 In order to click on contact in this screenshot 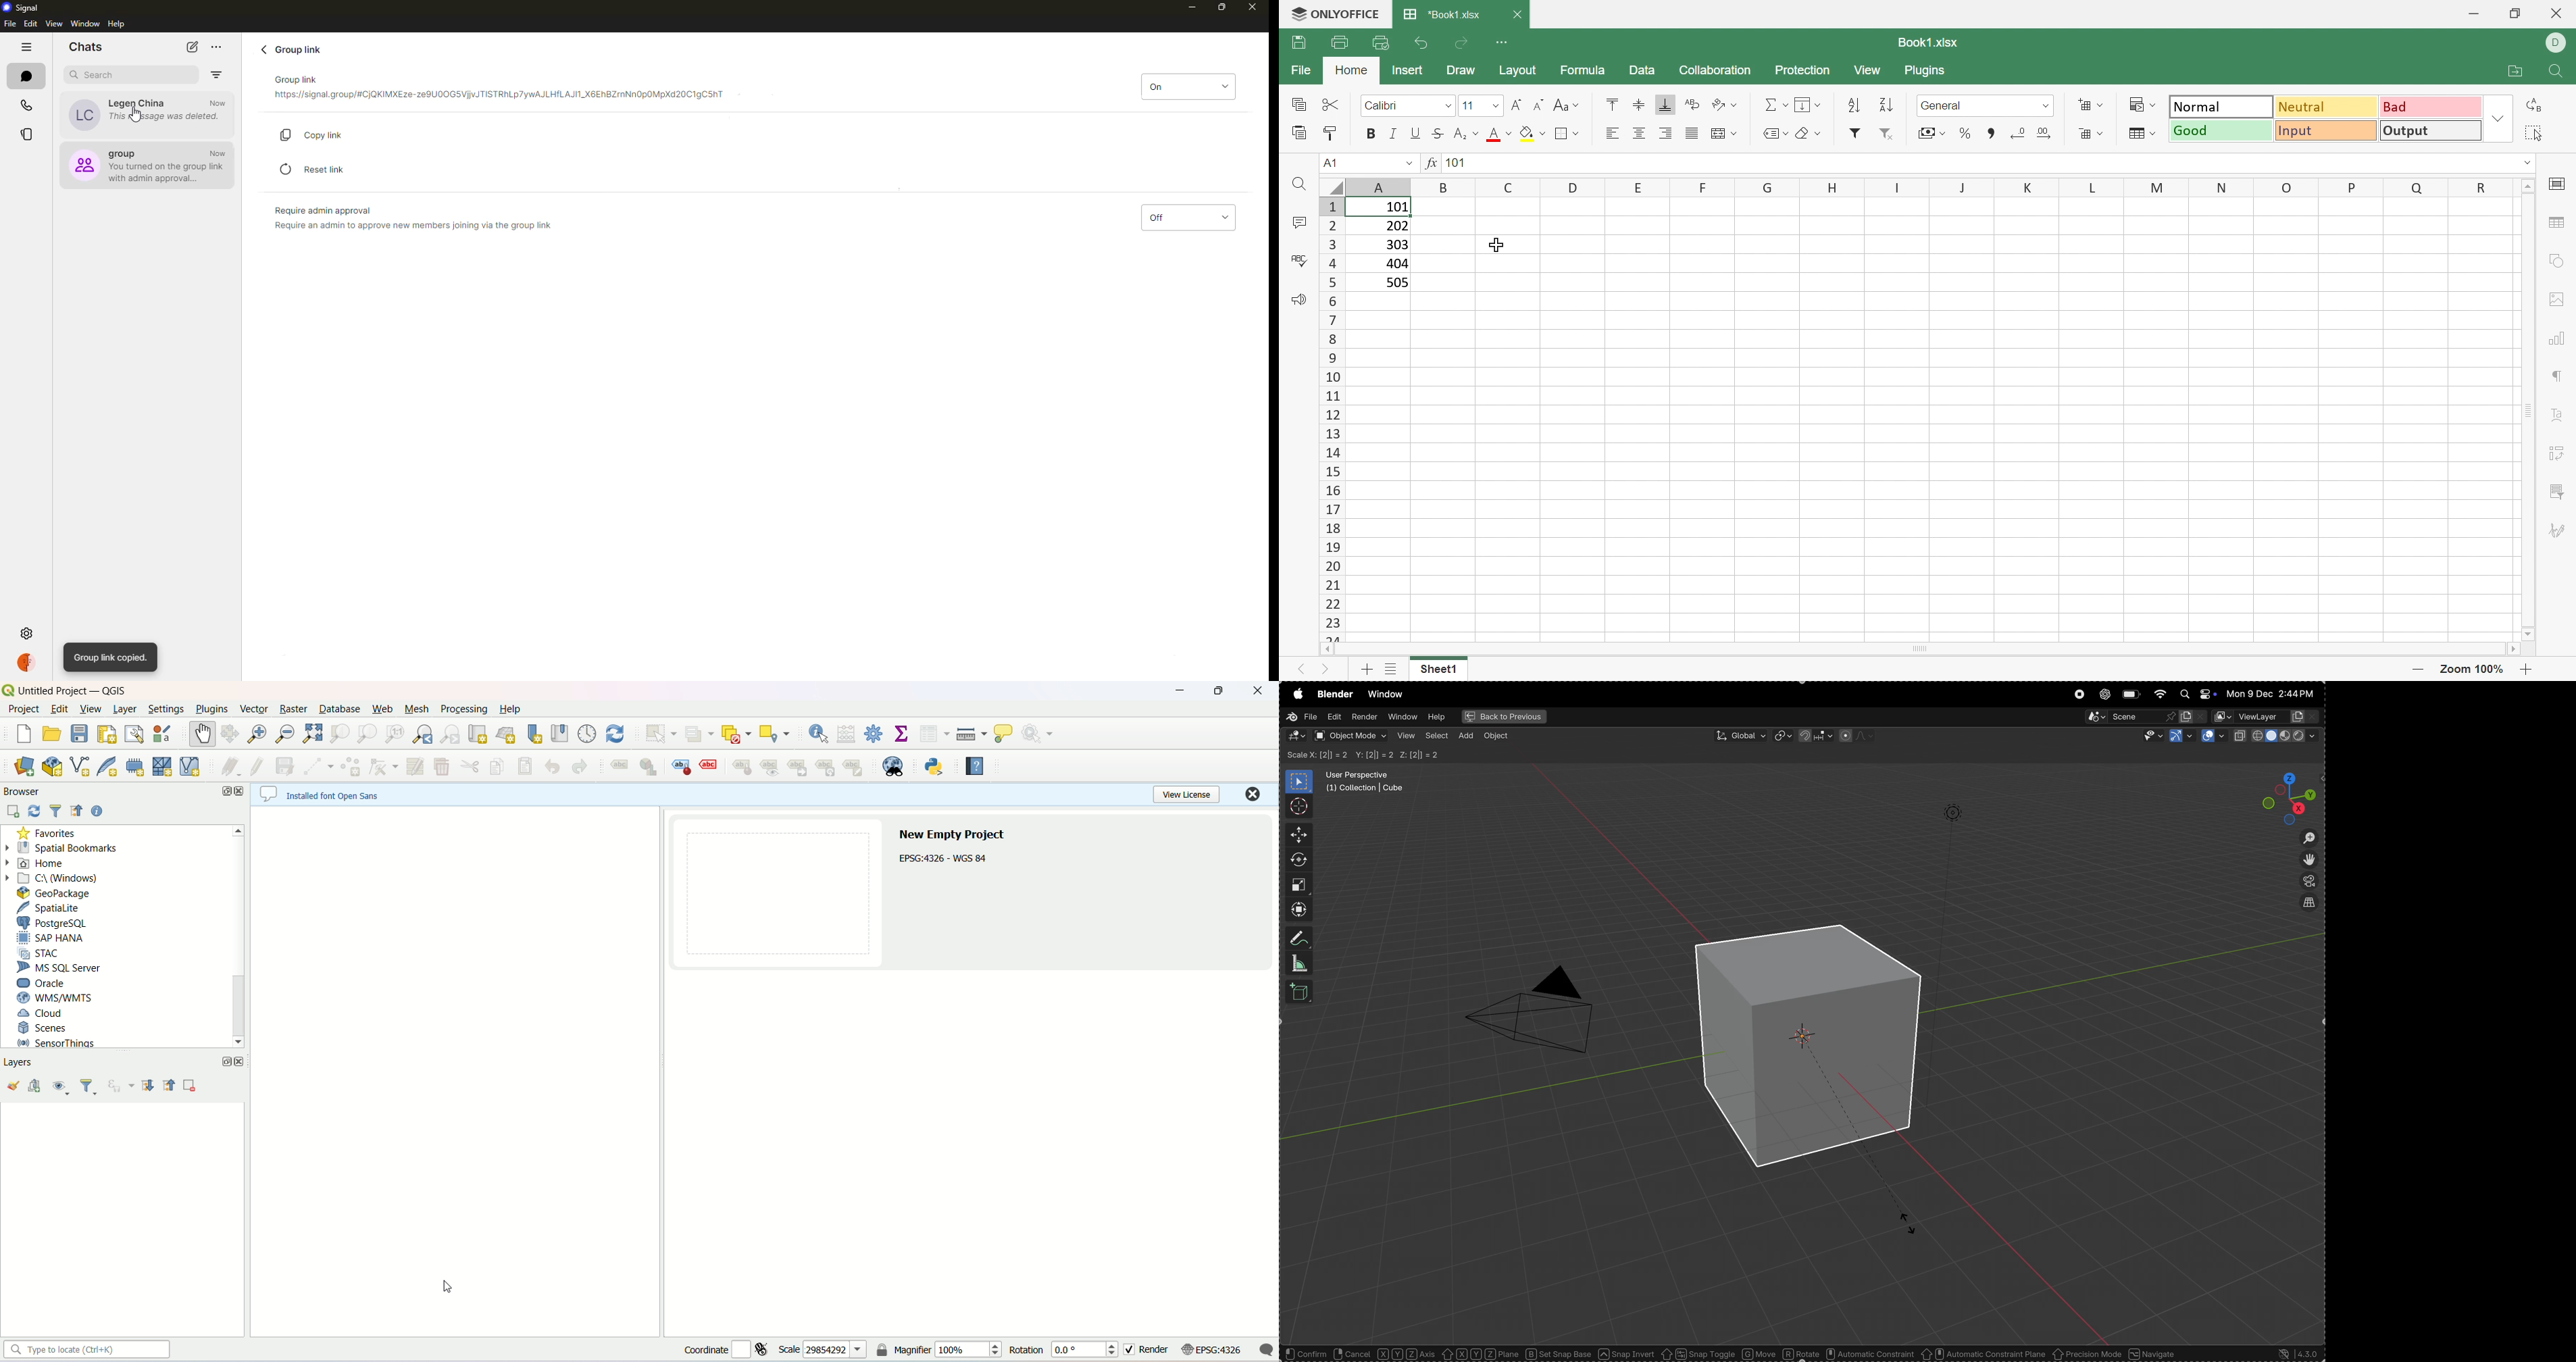, I will do `click(145, 112)`.